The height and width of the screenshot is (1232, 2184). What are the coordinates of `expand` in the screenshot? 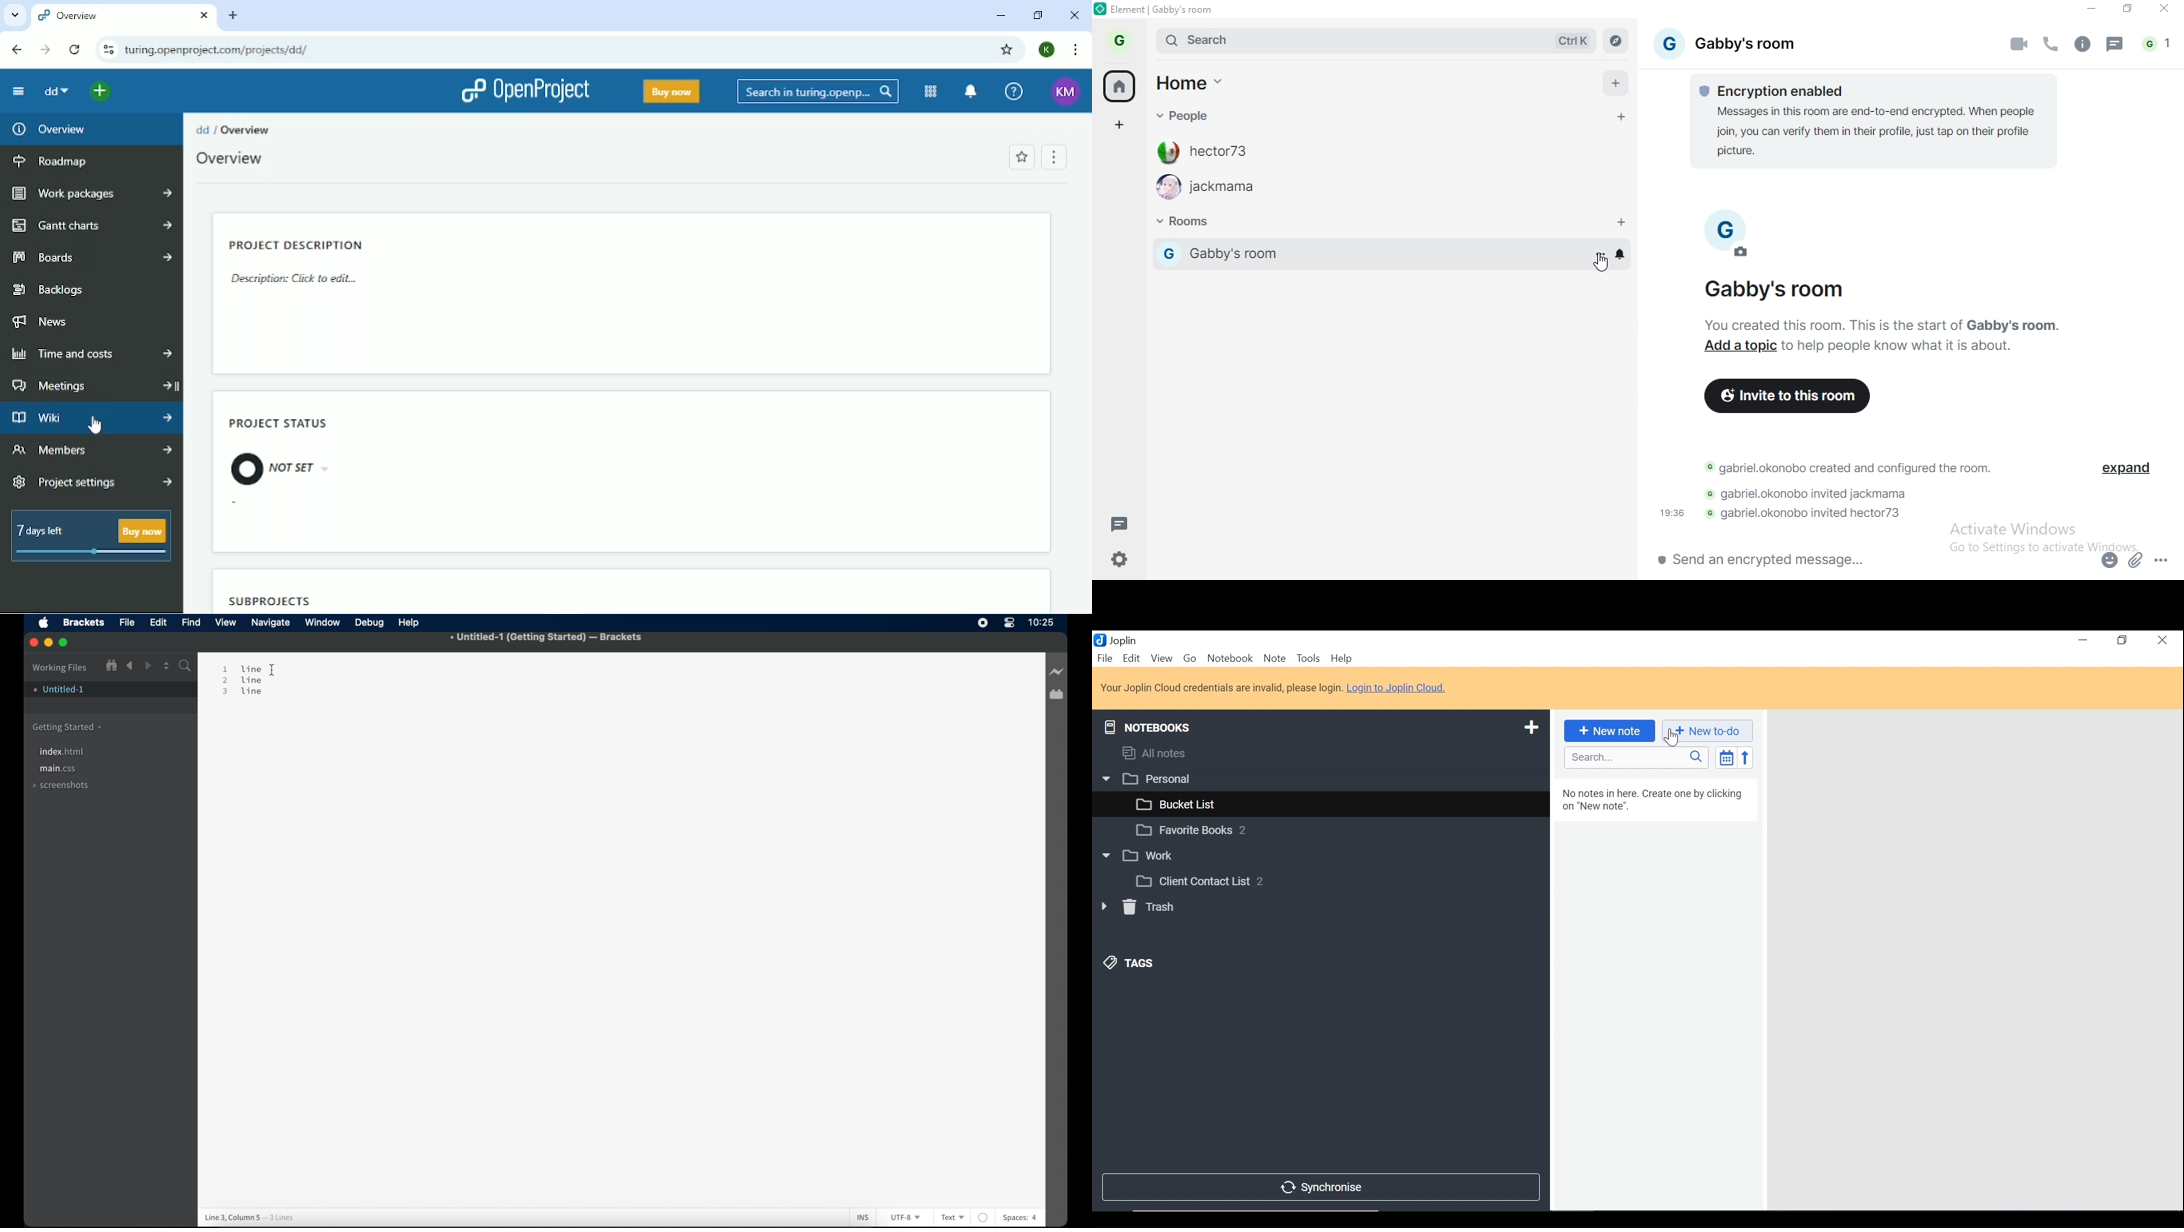 It's located at (2125, 468).